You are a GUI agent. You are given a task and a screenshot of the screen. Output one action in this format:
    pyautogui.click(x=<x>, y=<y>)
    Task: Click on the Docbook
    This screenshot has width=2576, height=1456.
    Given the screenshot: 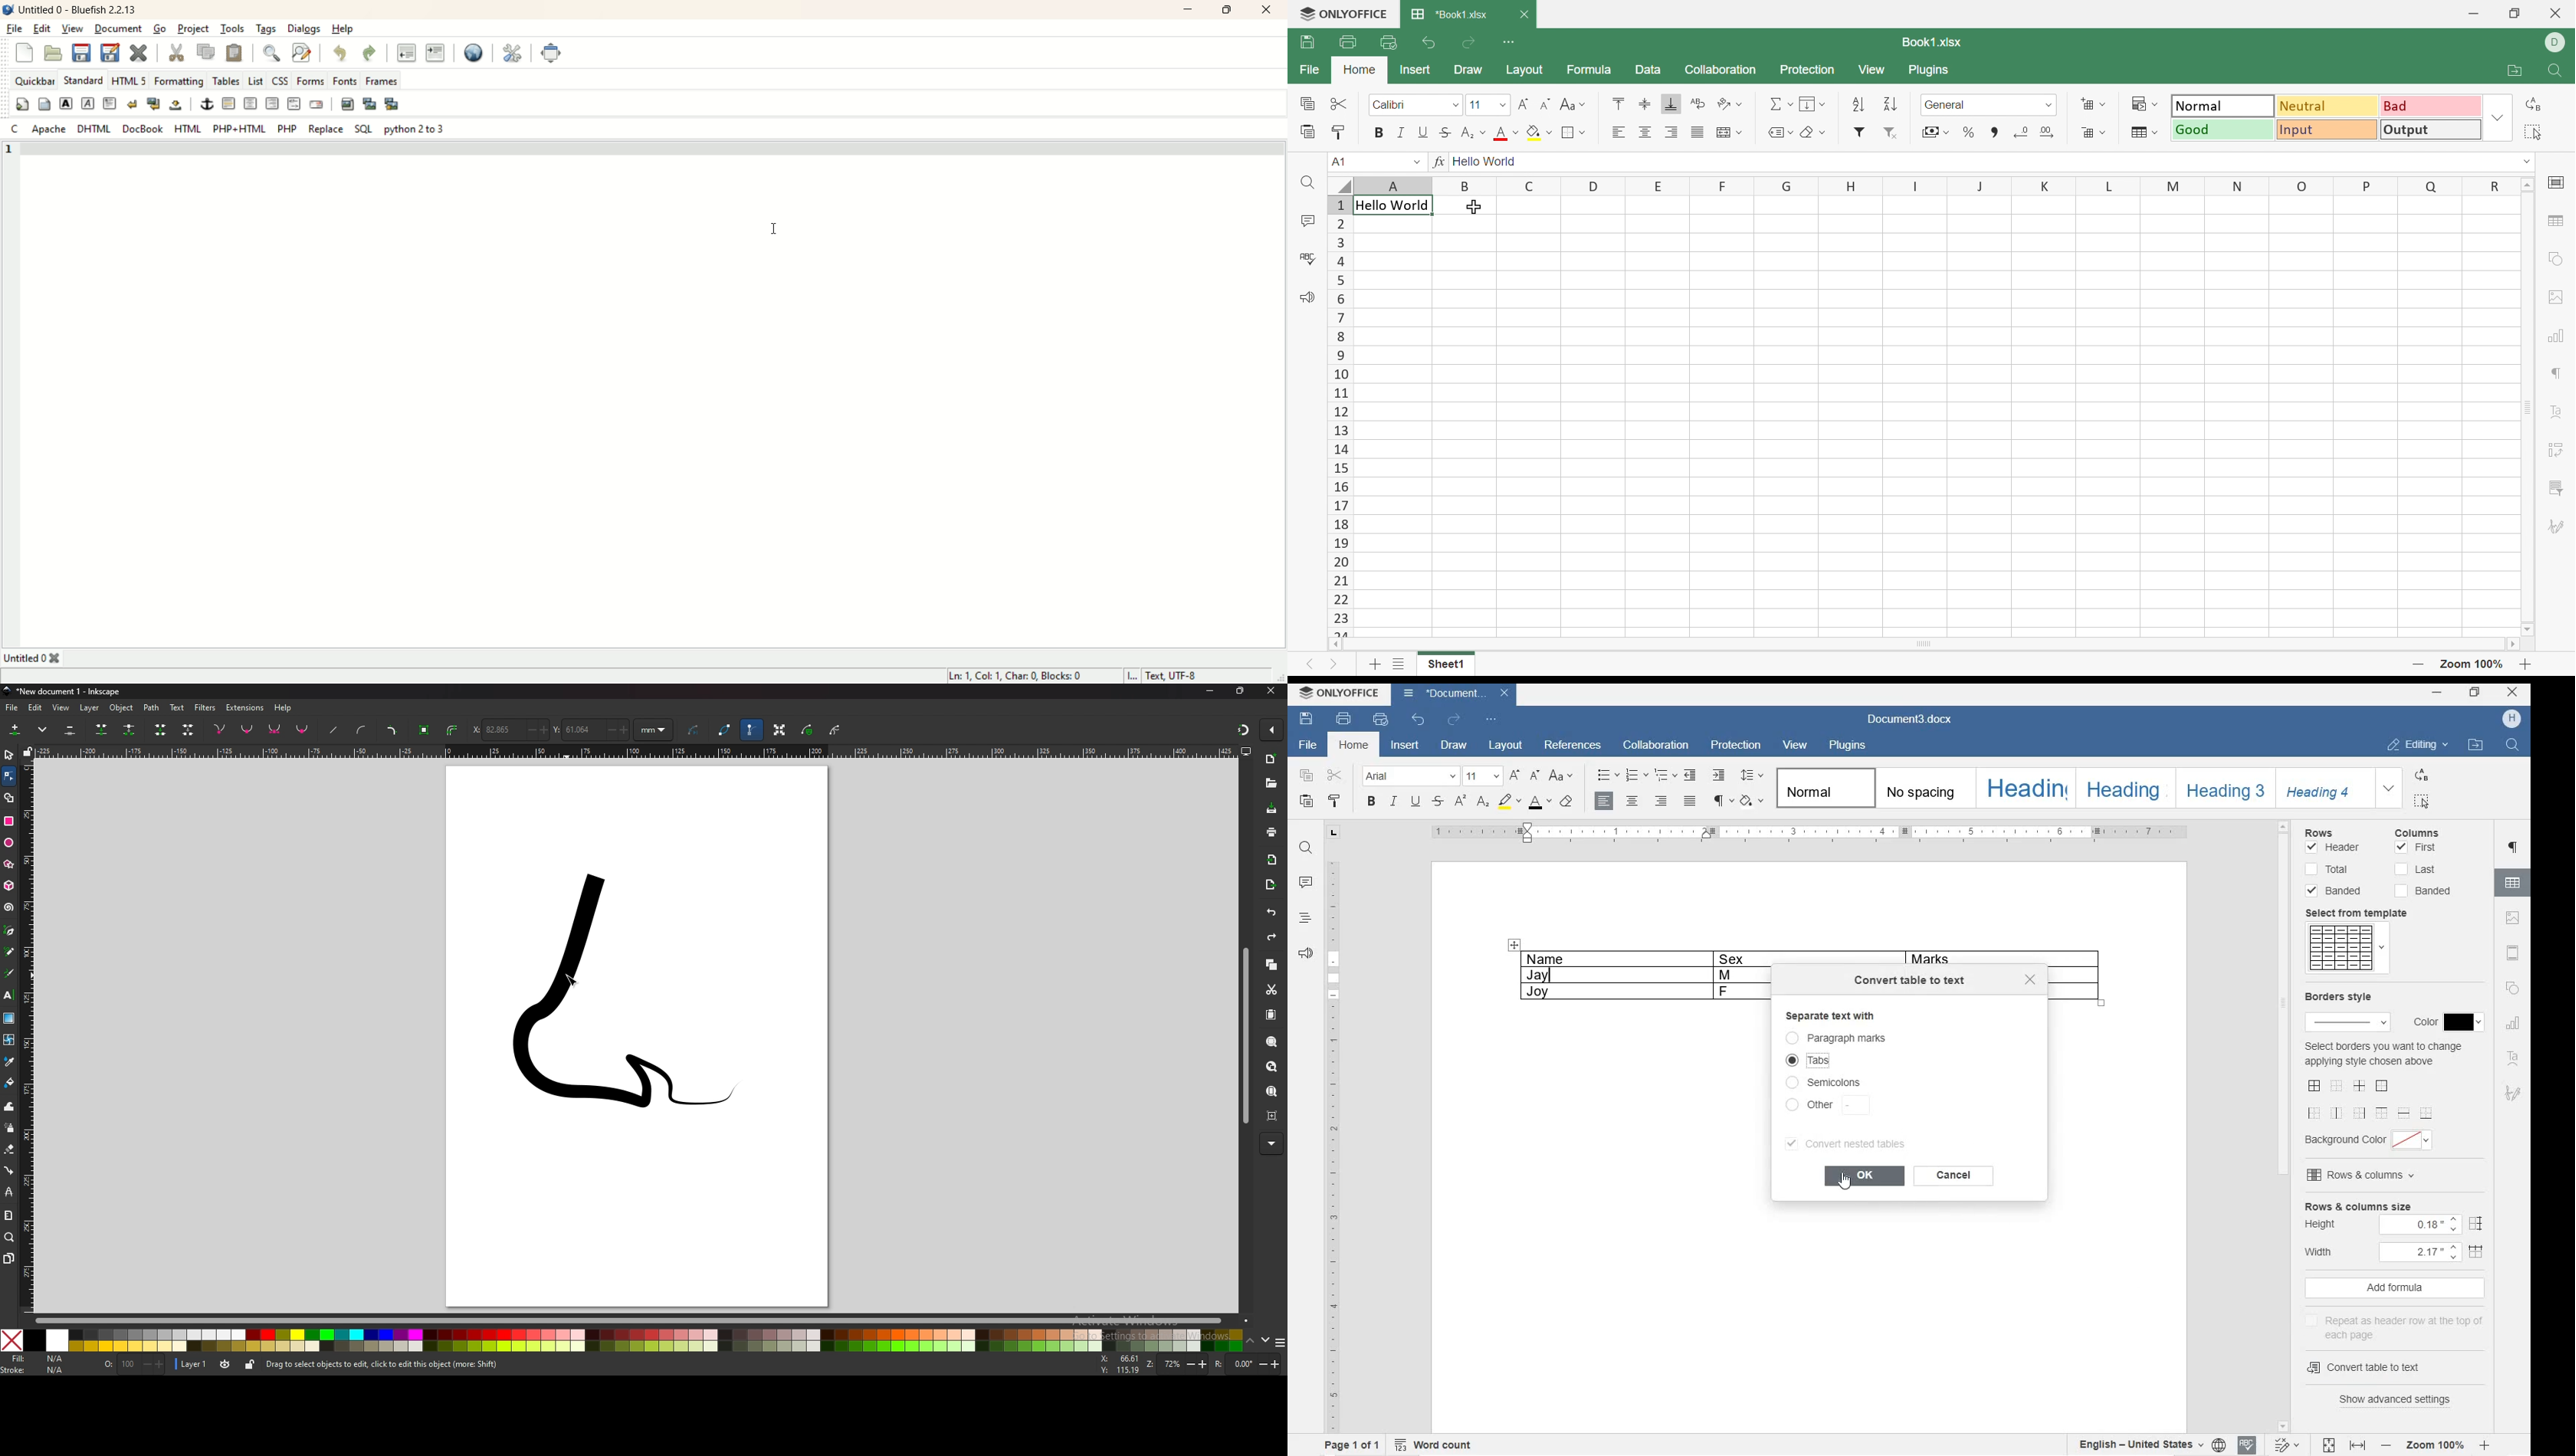 What is the action you would take?
    pyautogui.click(x=146, y=130)
    